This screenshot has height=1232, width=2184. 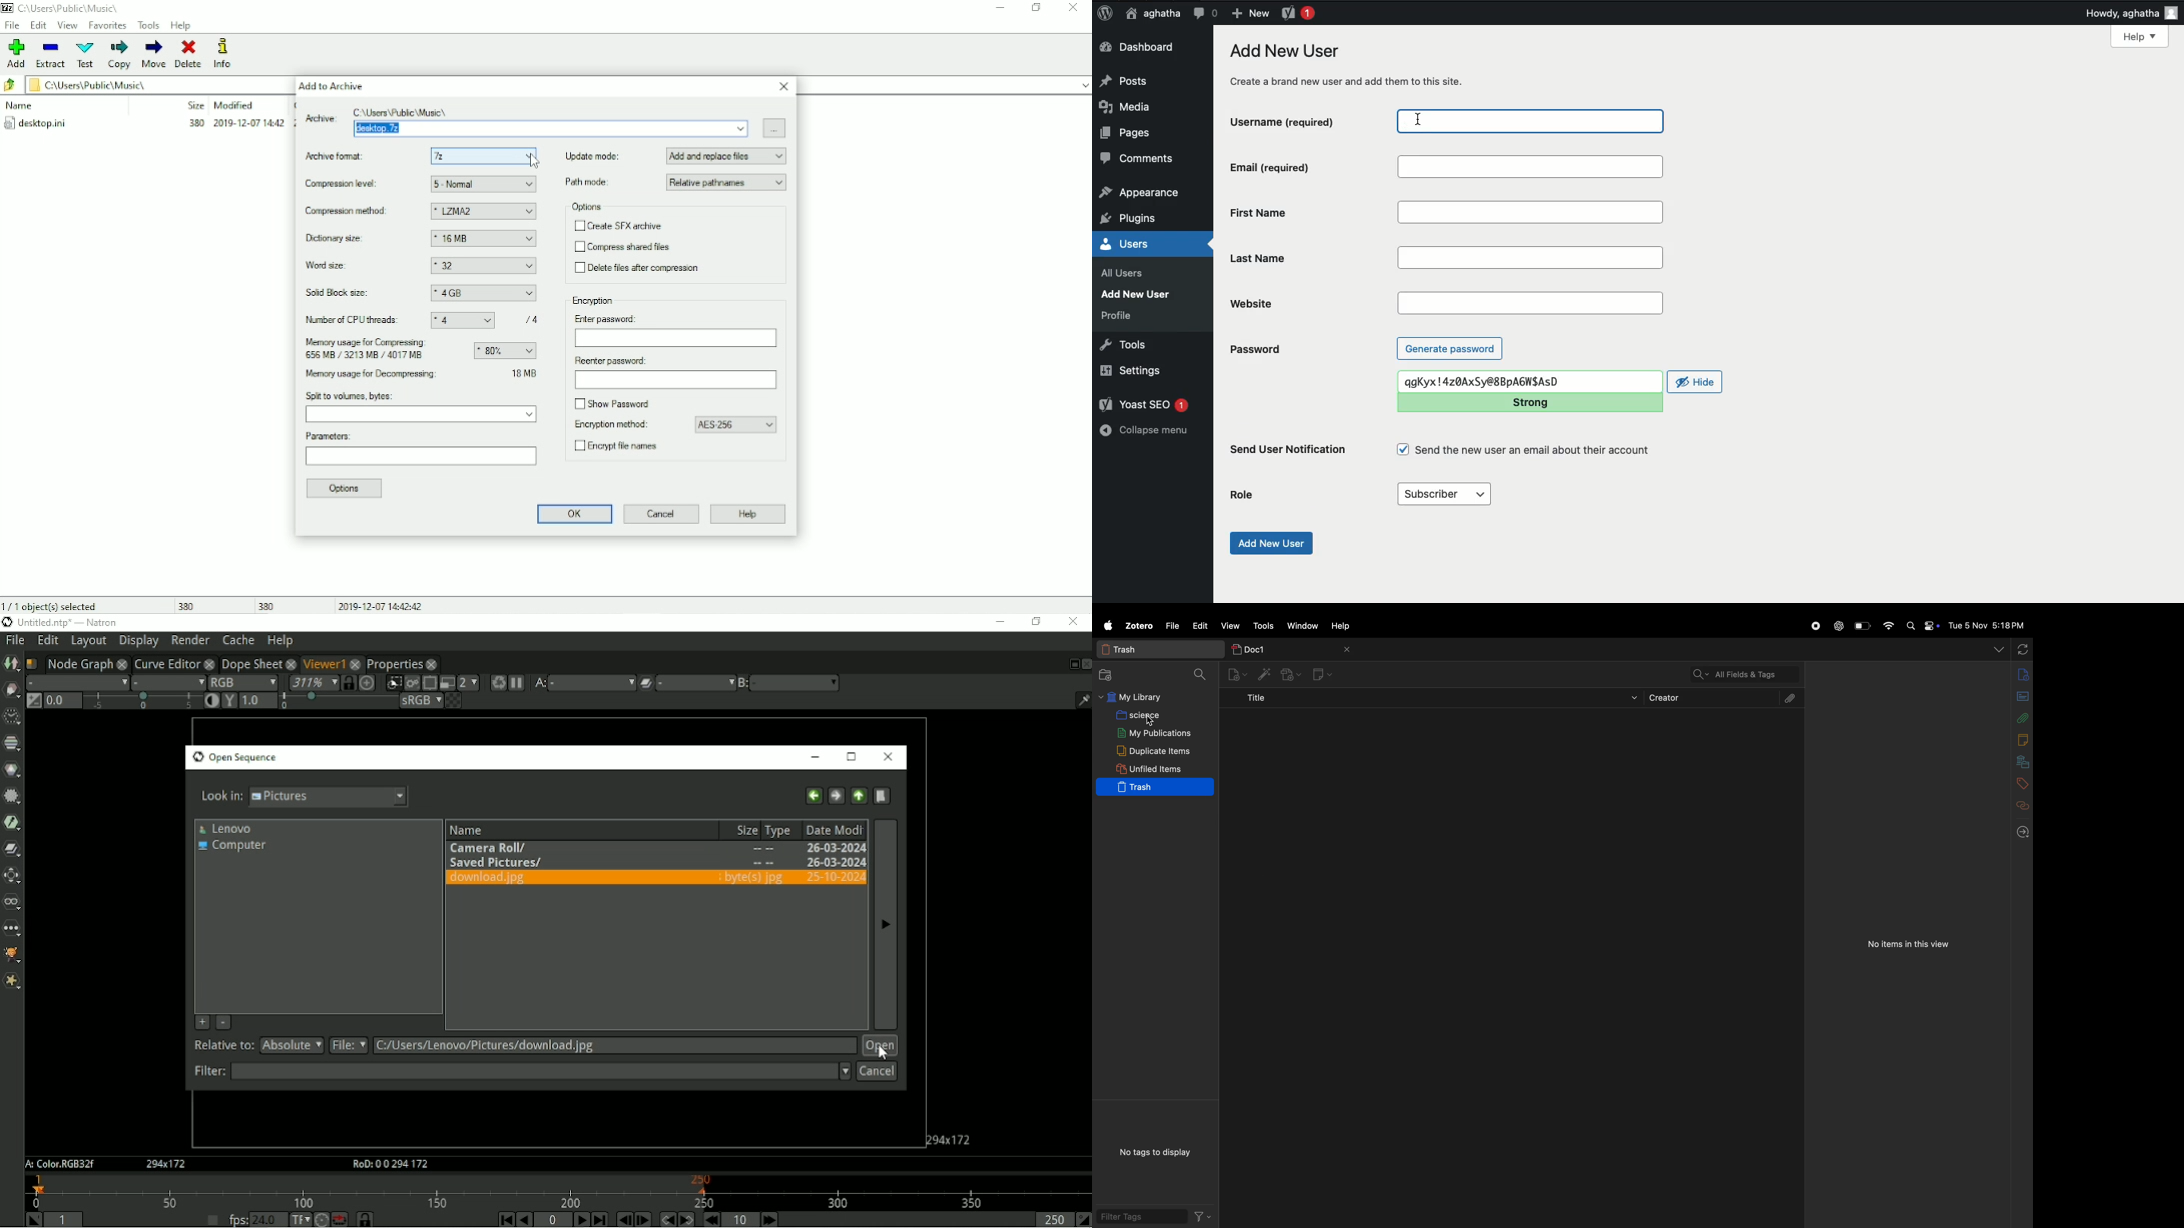 I want to click on Go to parent directory, so click(x=859, y=796).